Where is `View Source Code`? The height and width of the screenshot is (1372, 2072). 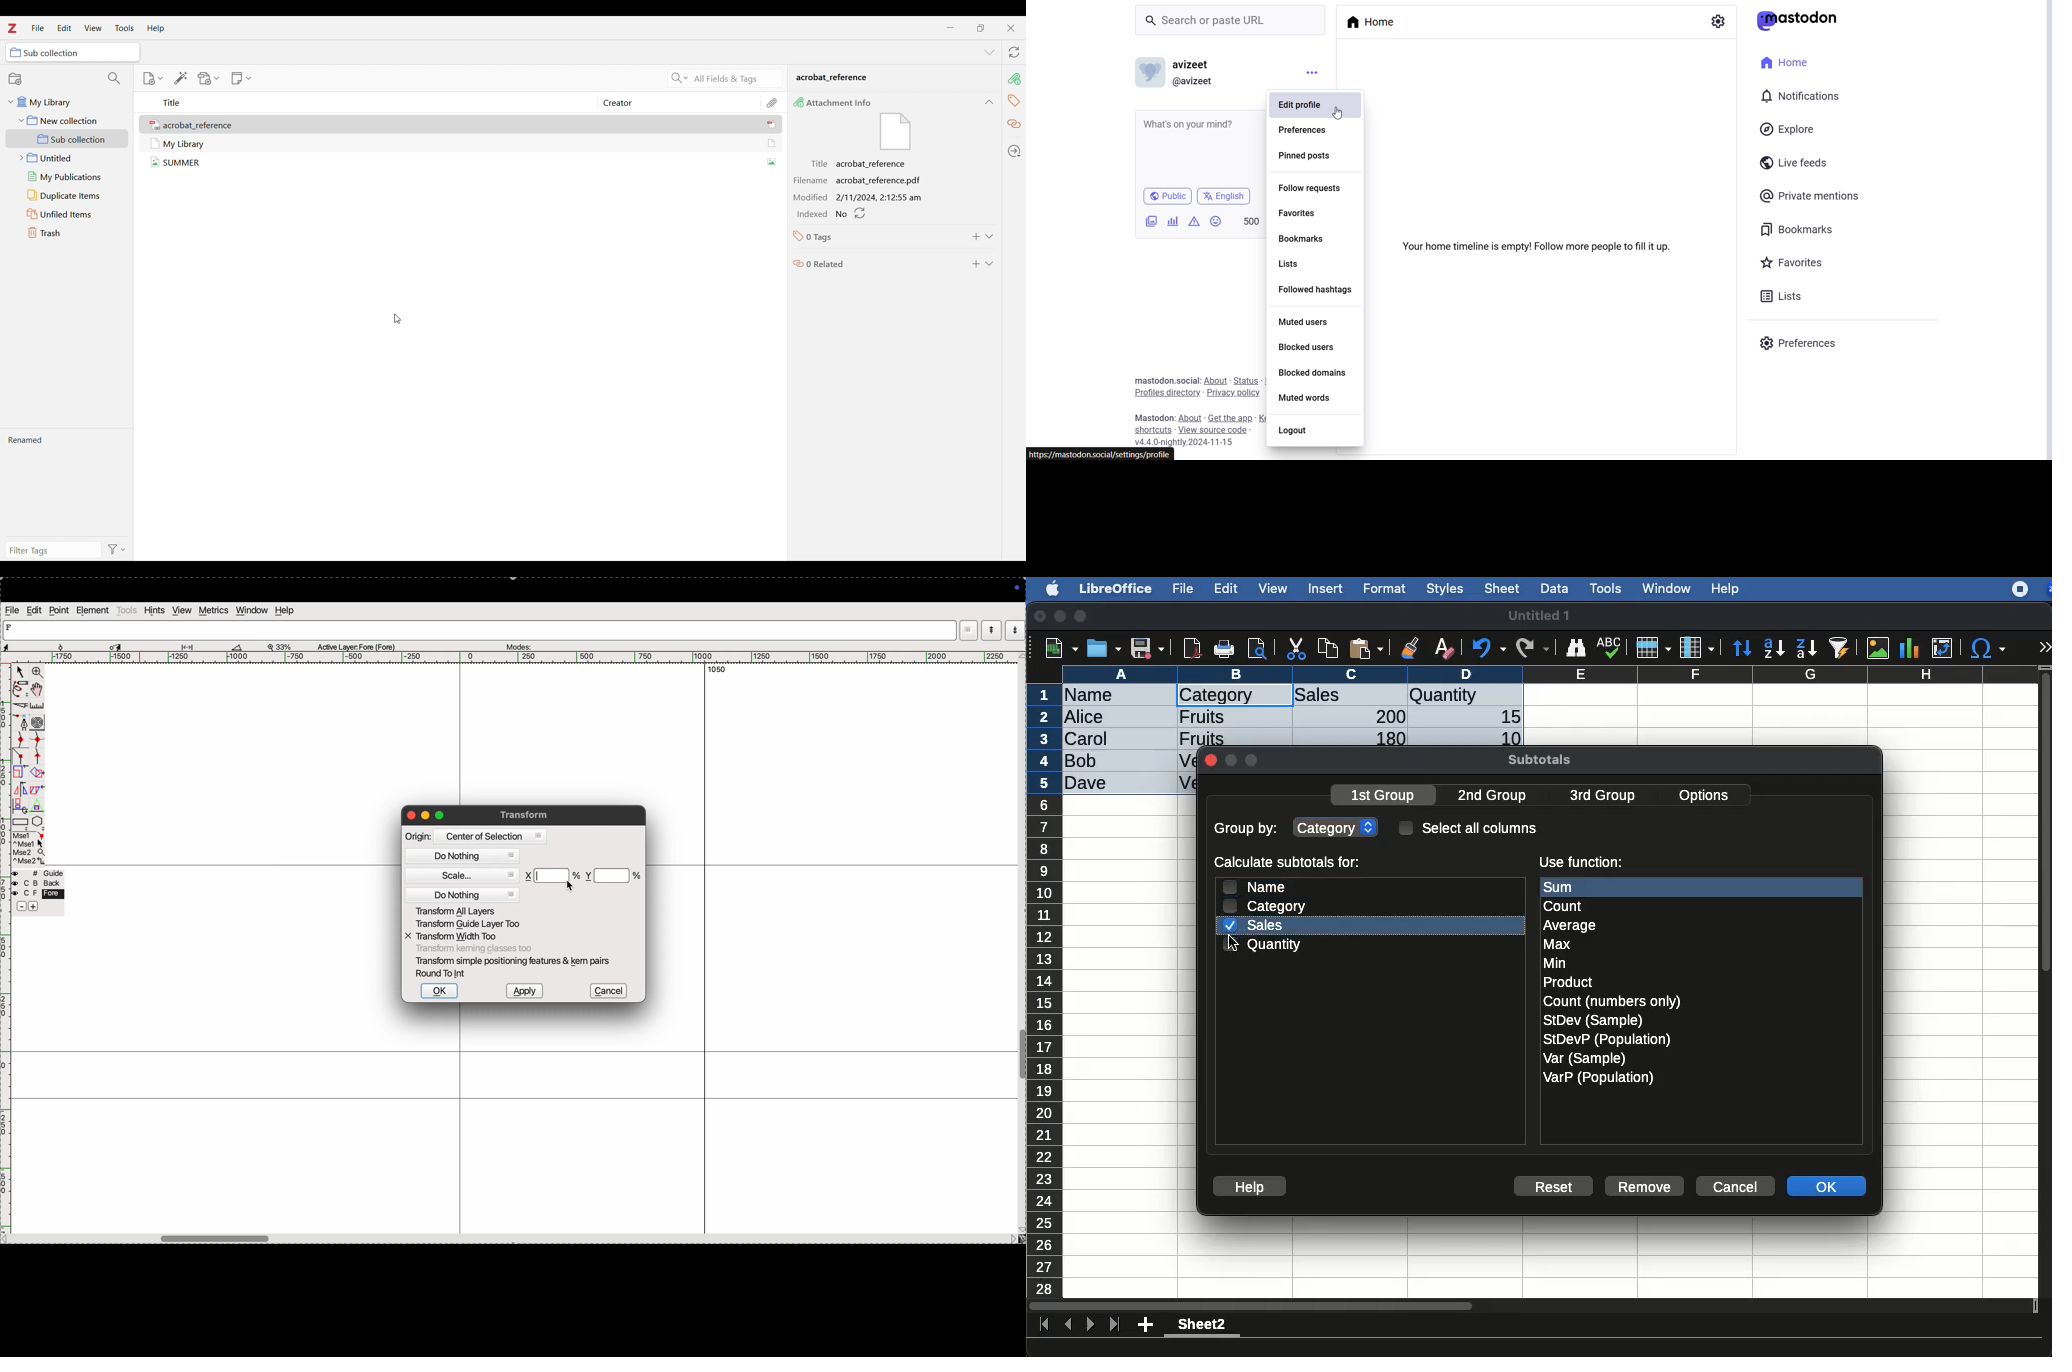 View Source Code is located at coordinates (1218, 431).